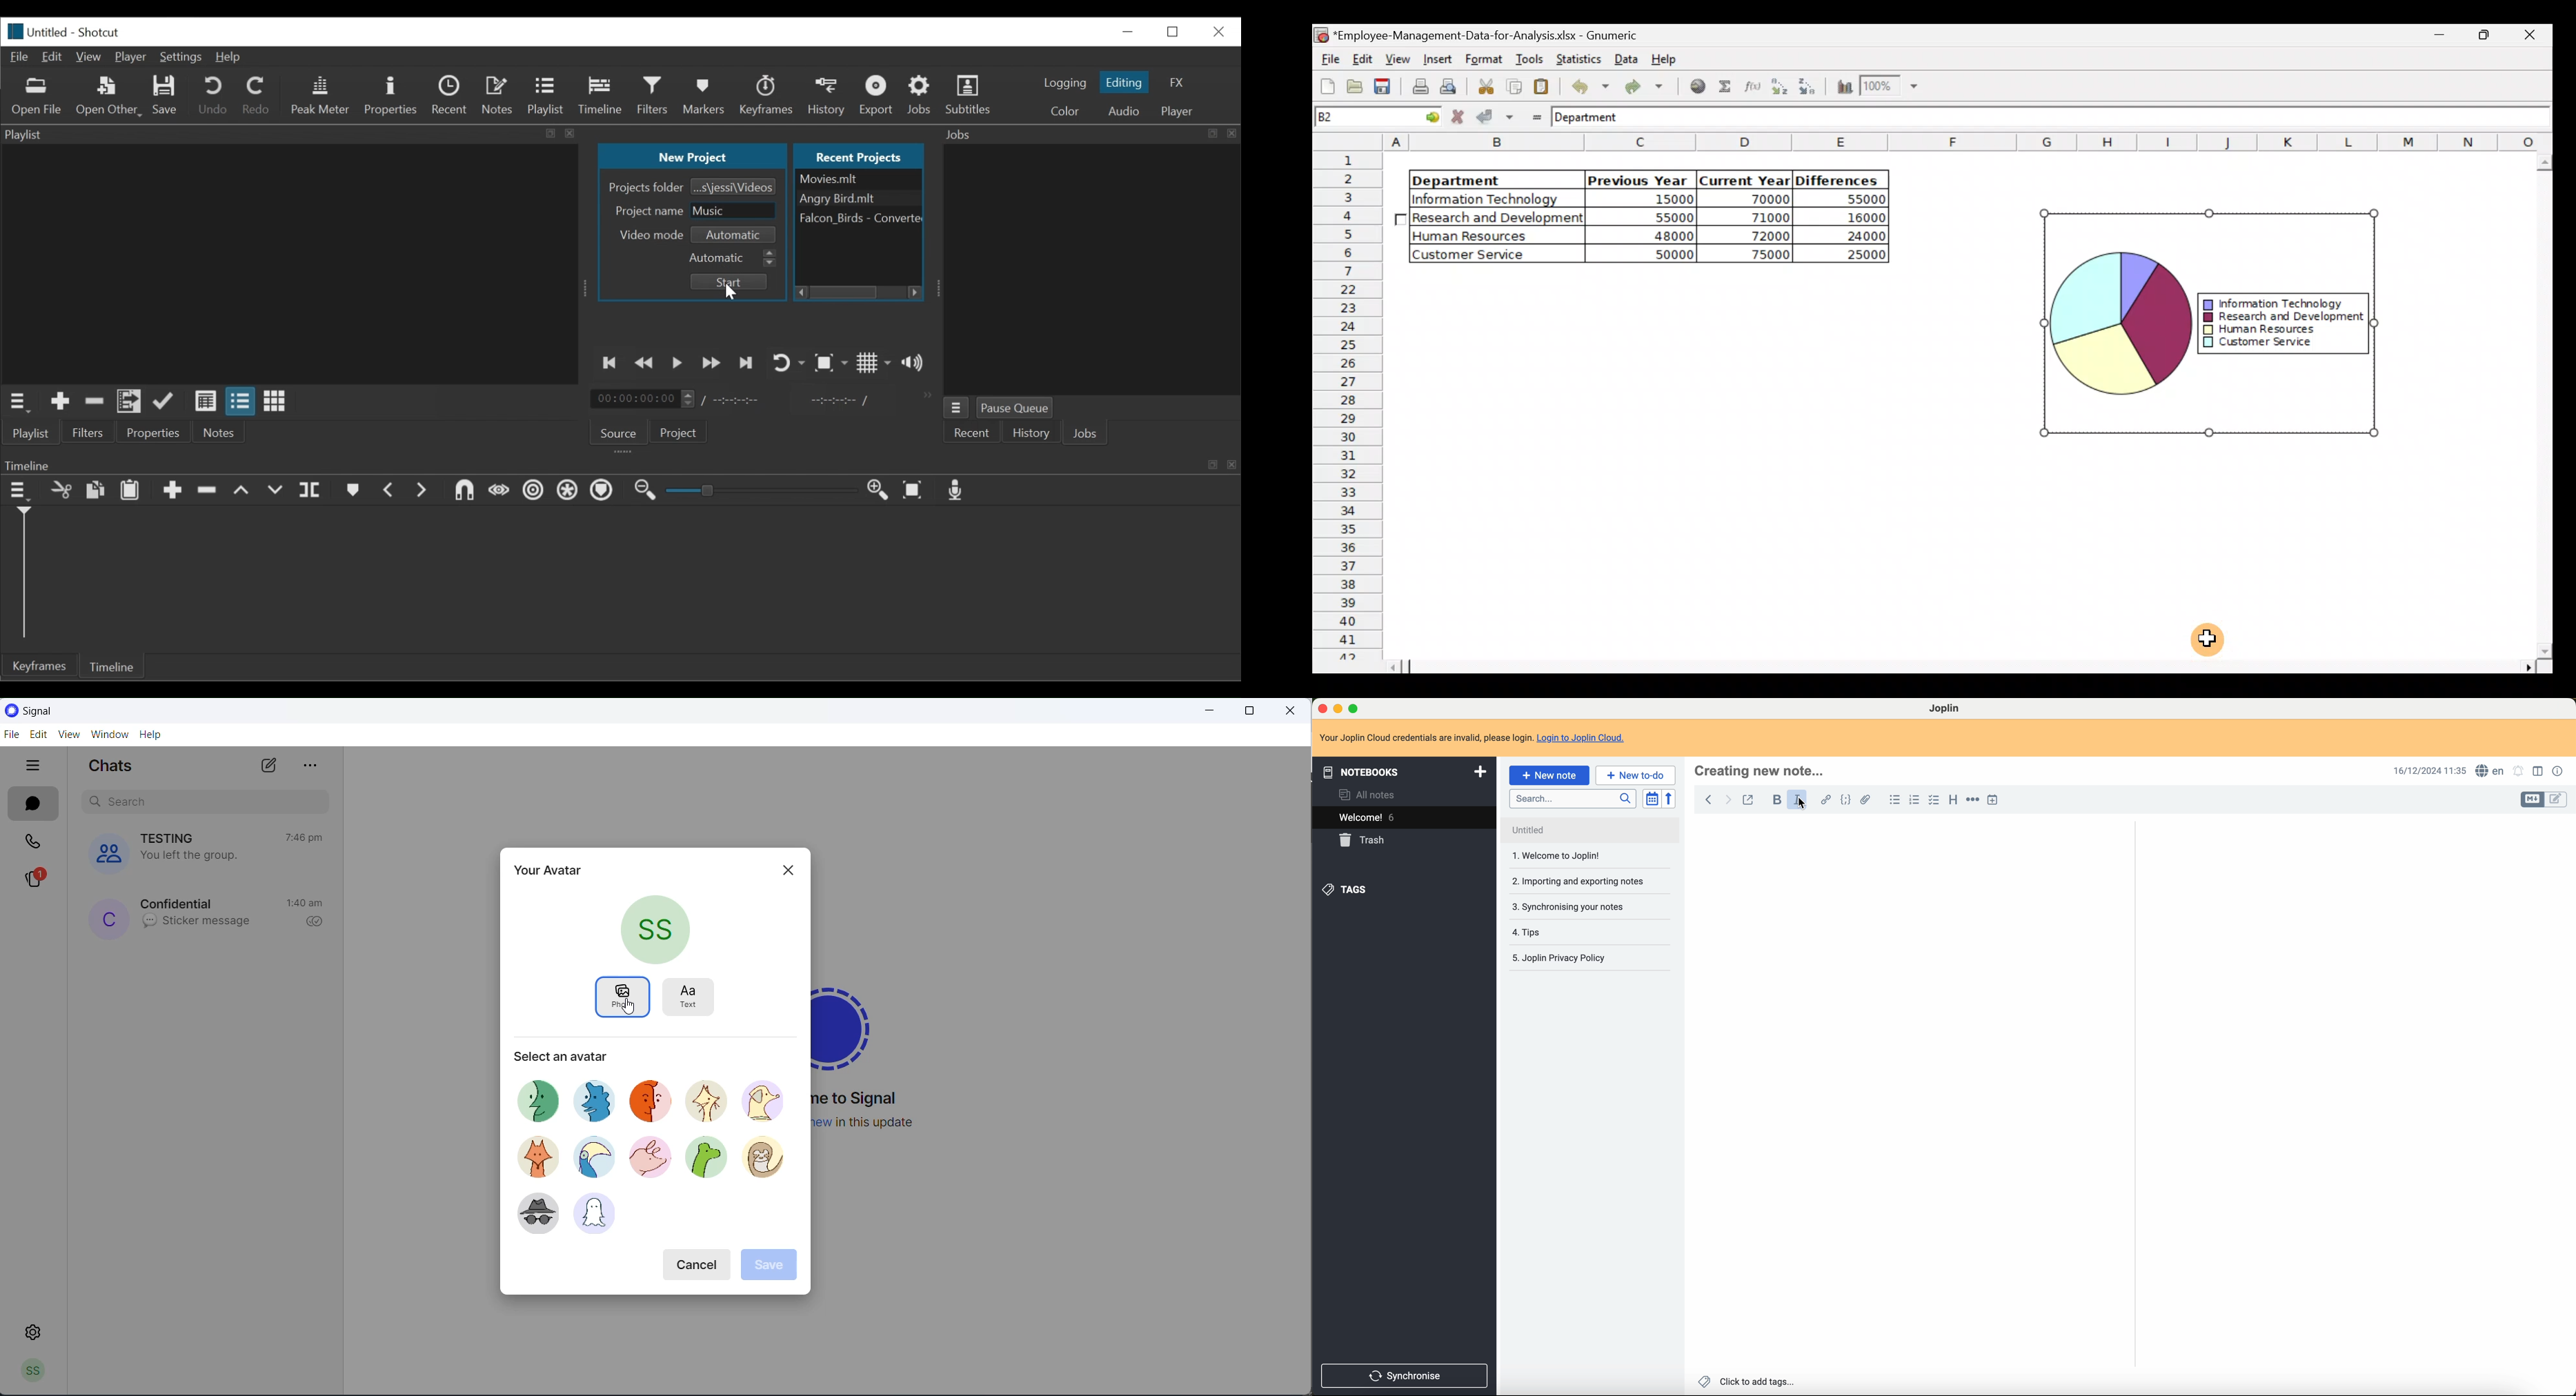  Describe the element at coordinates (734, 257) in the screenshot. I see `Automatic` at that location.